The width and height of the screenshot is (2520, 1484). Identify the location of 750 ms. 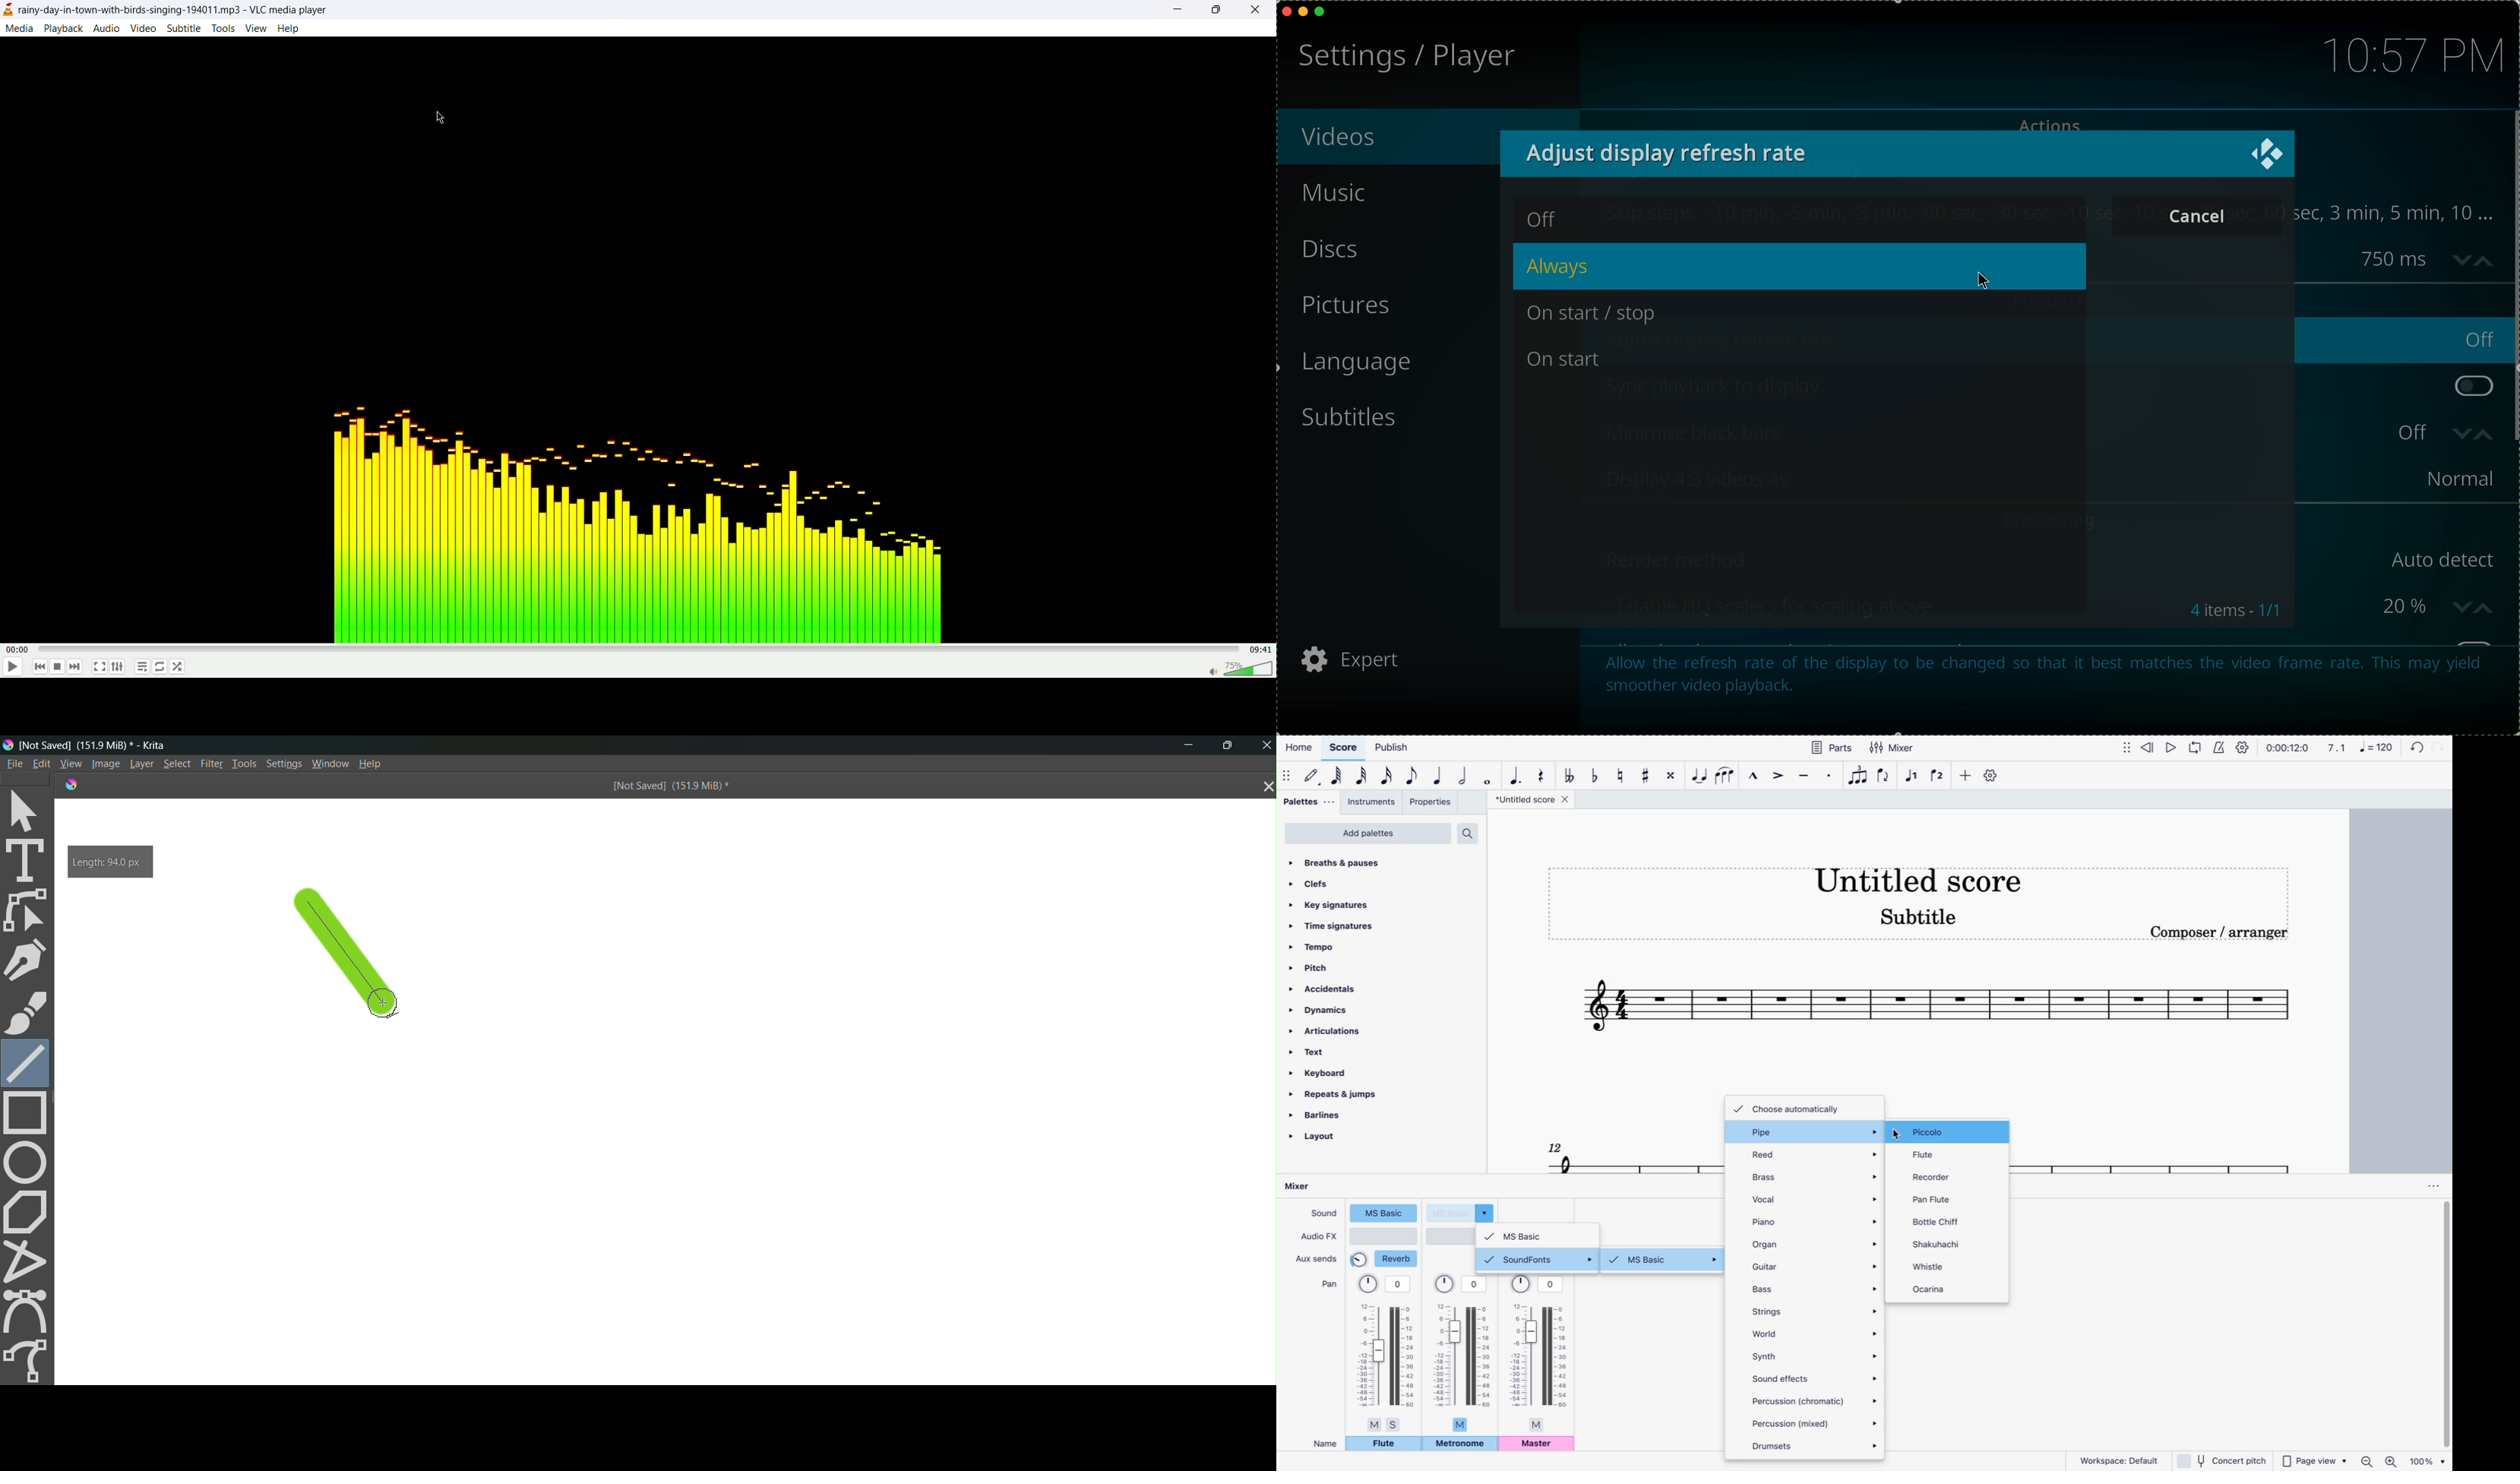
(2397, 260).